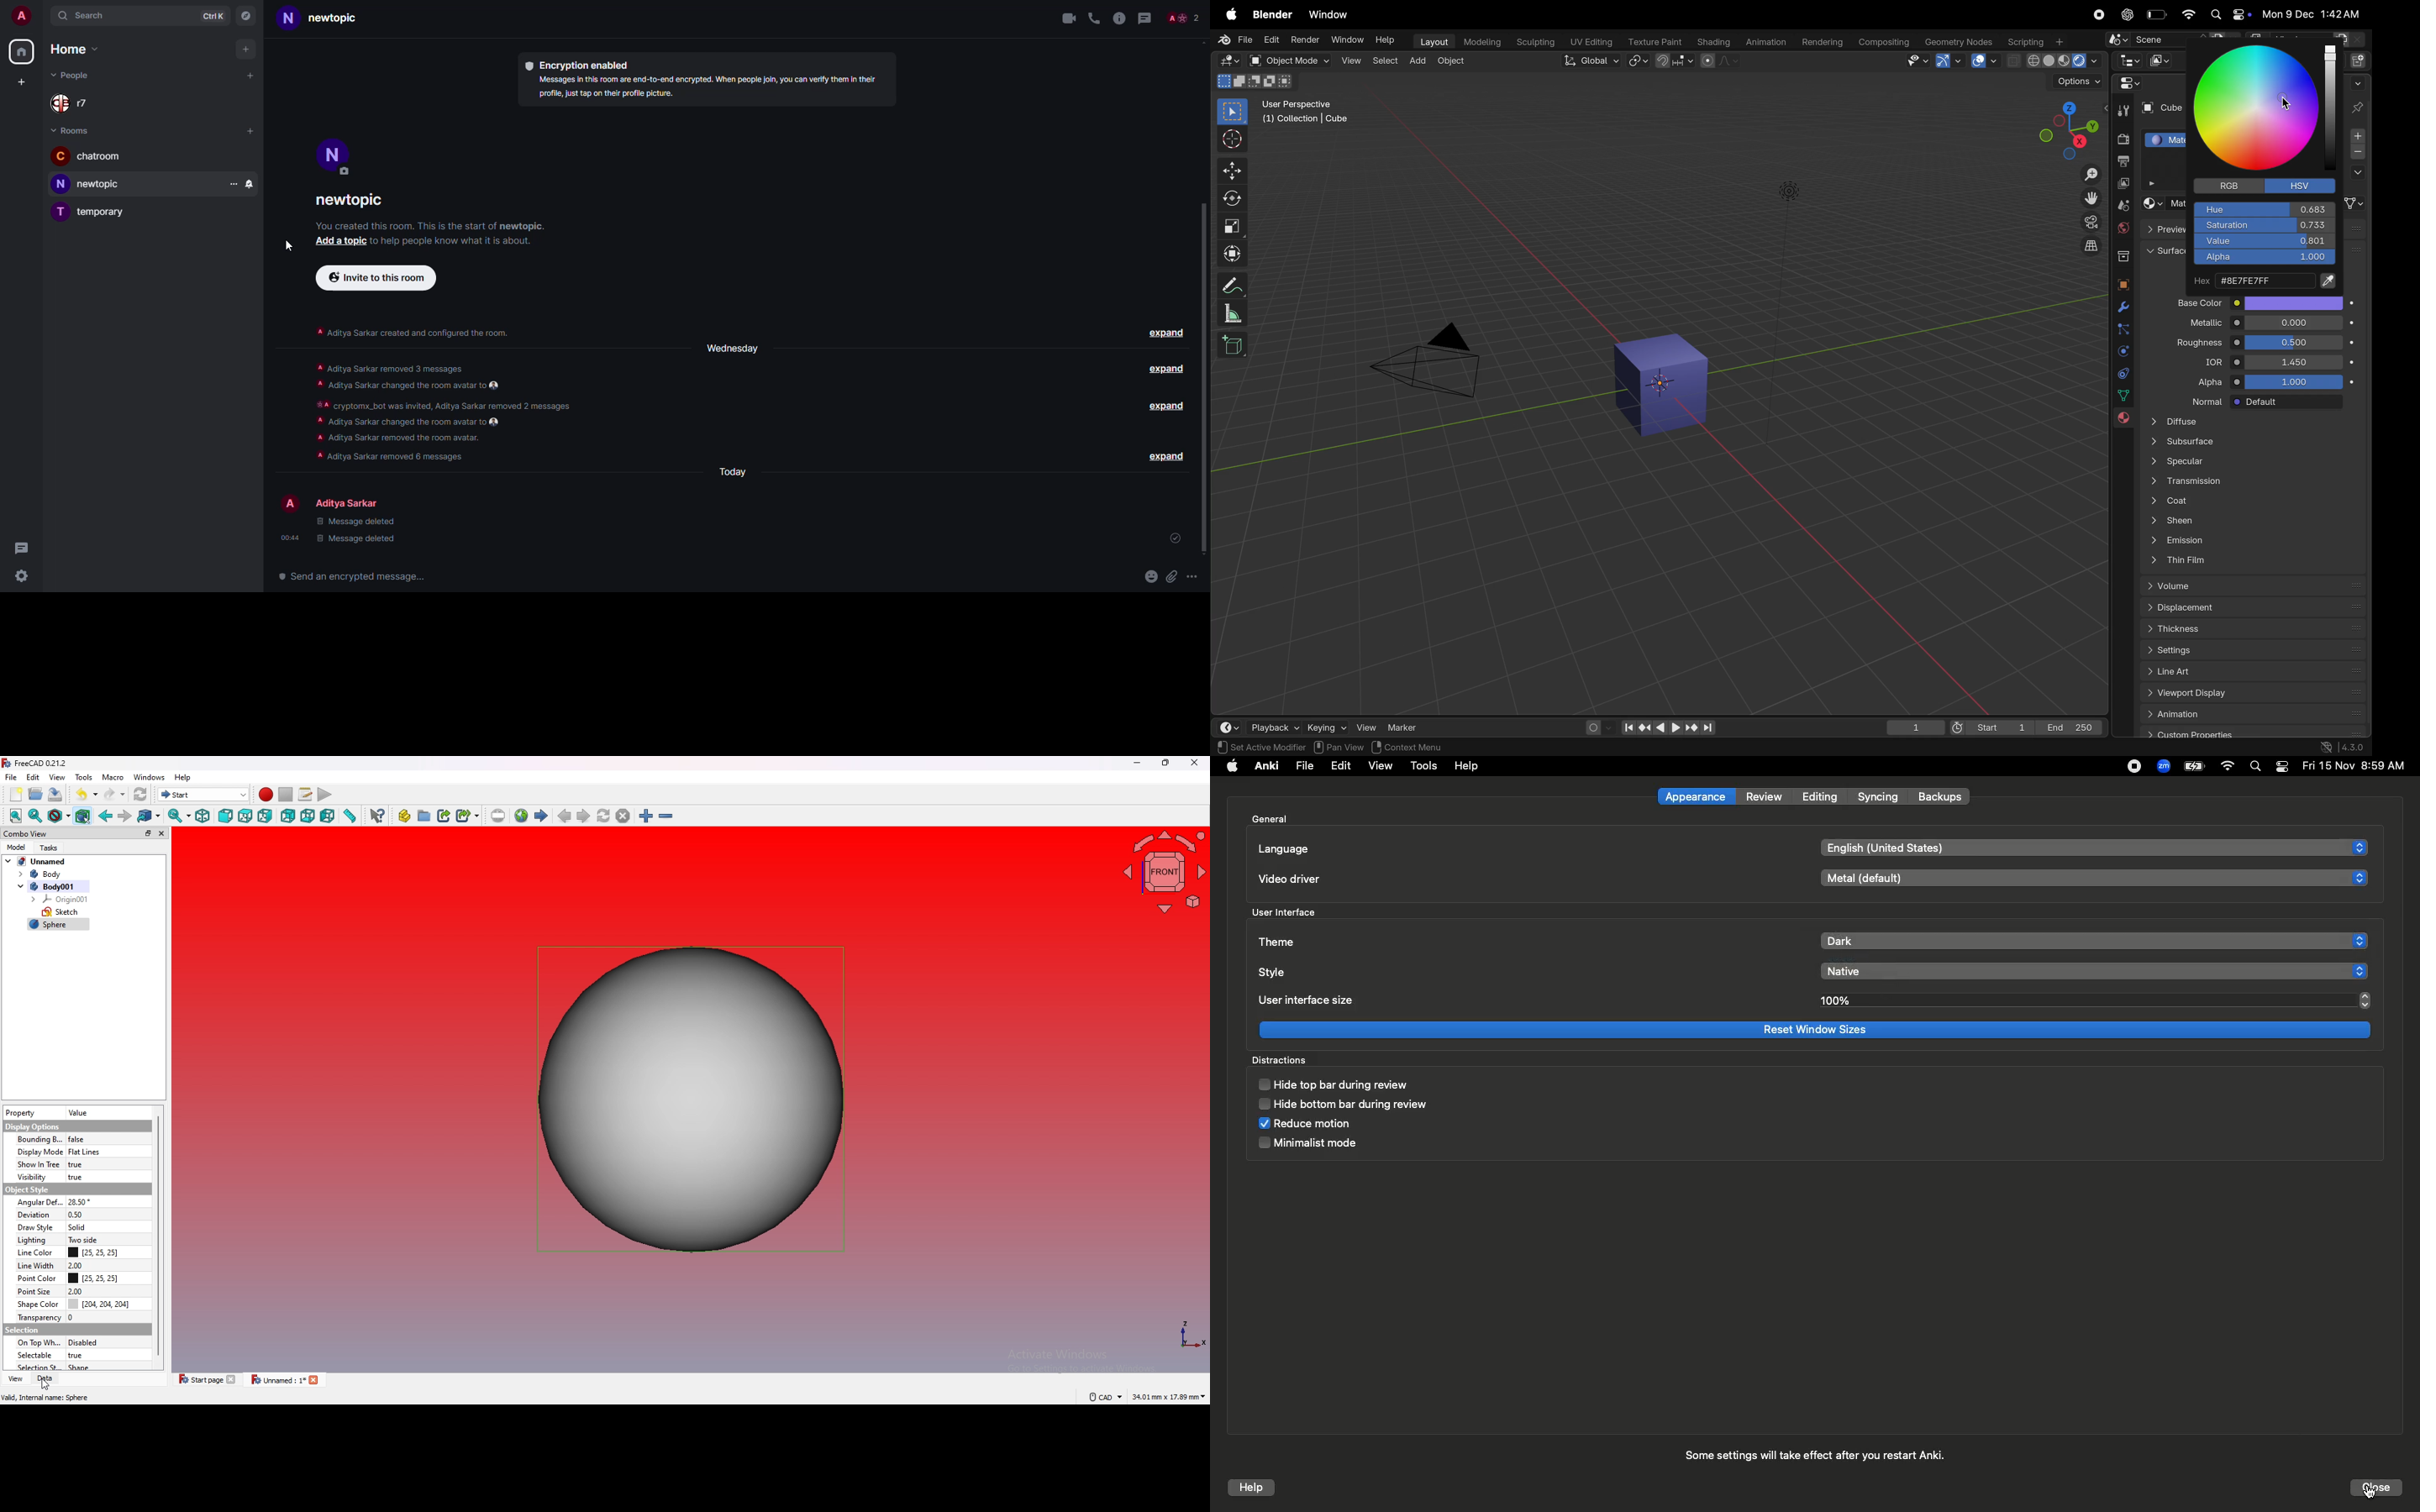 The image size is (2436, 1512). I want to click on composting, so click(1885, 43).